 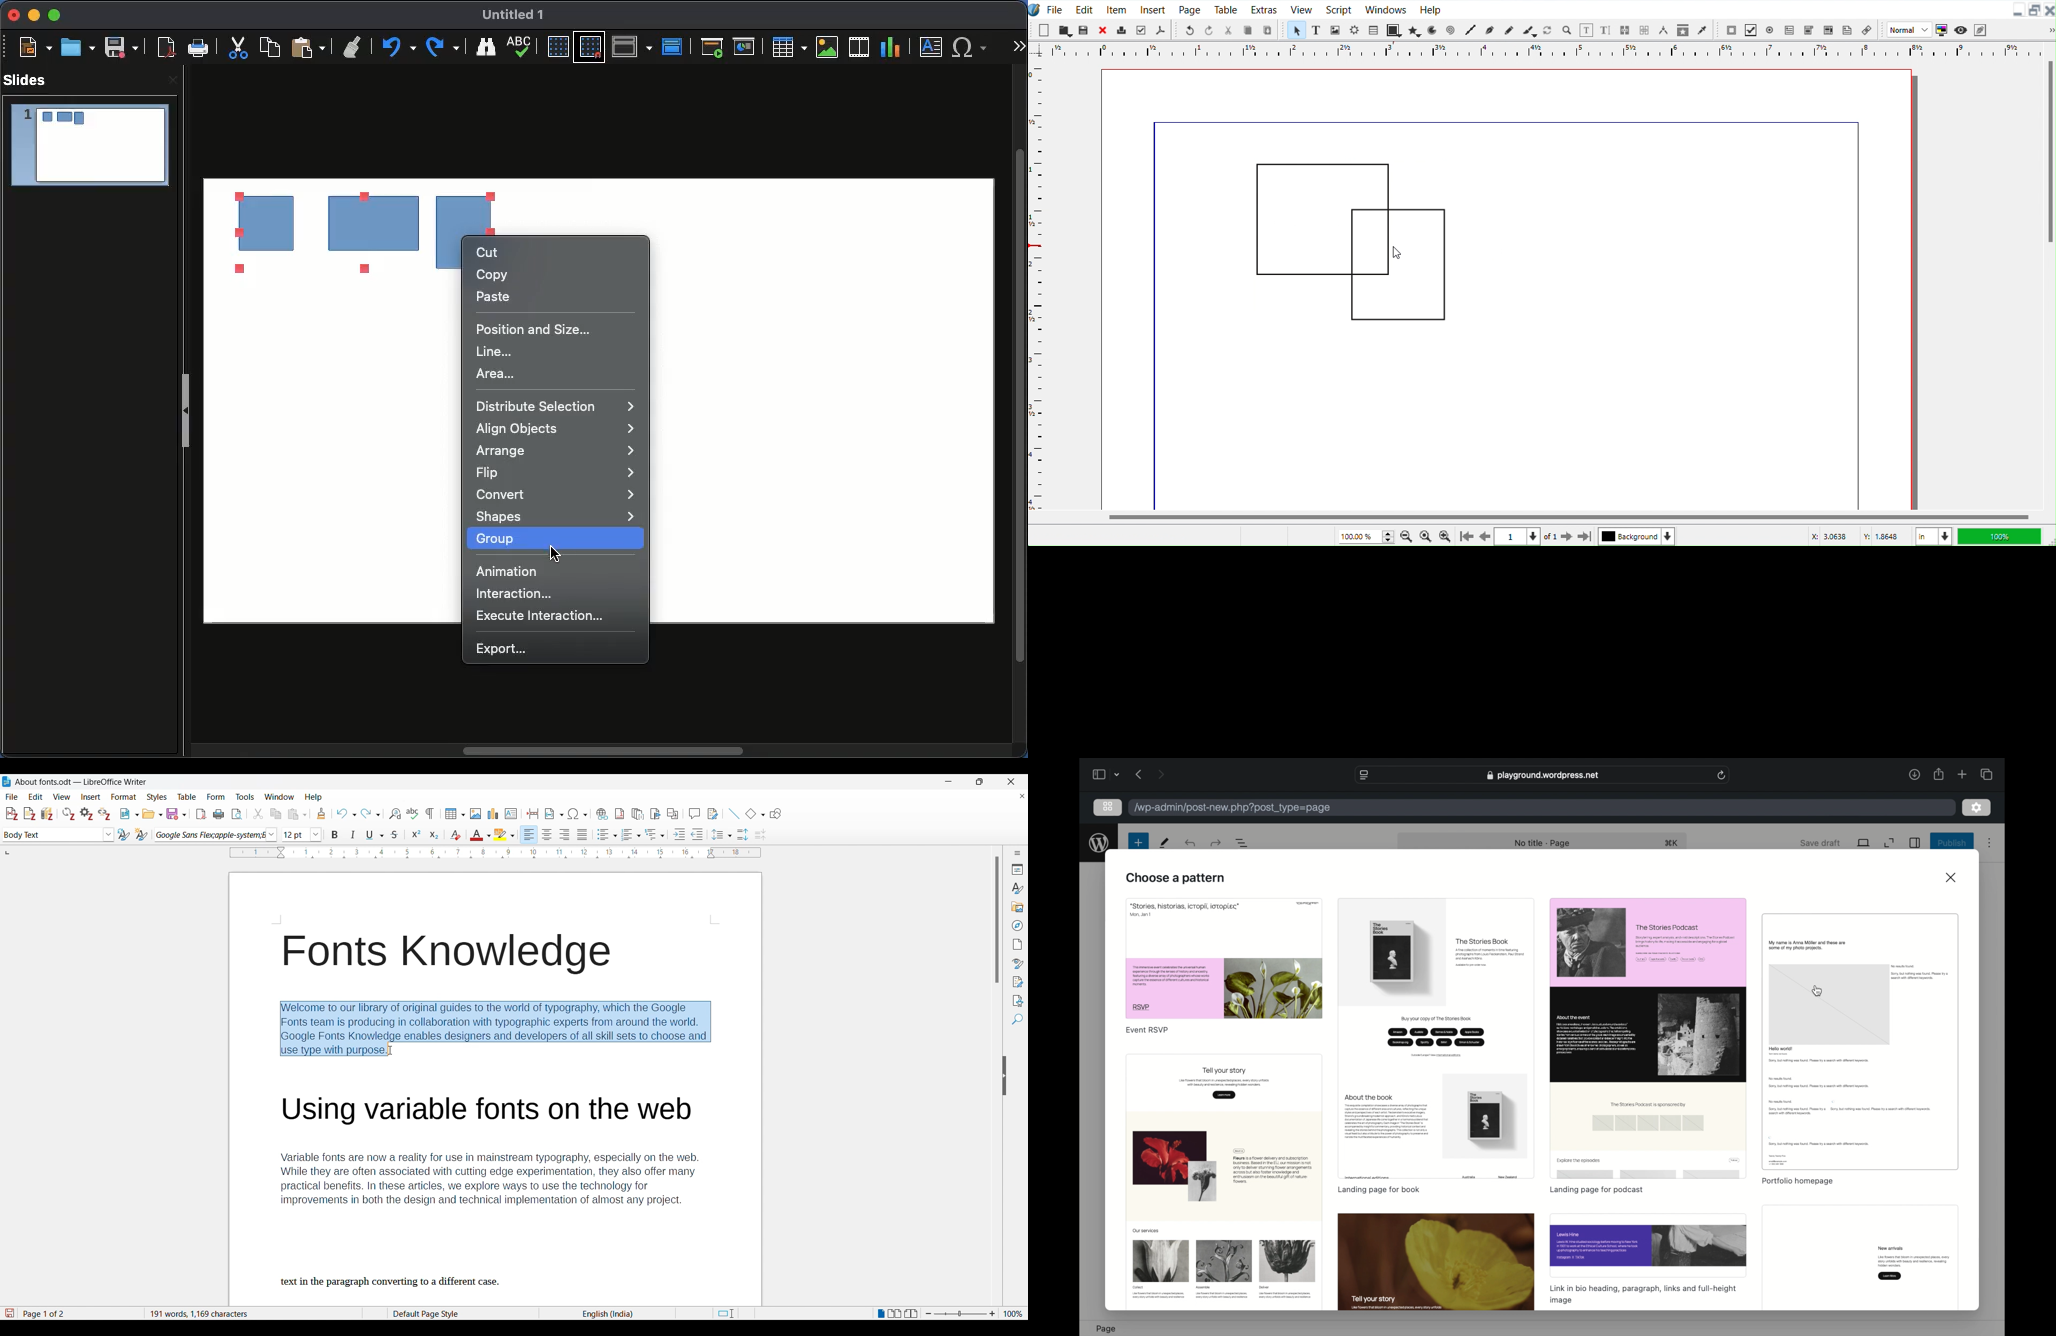 I want to click on Freehand line, so click(x=1508, y=30).